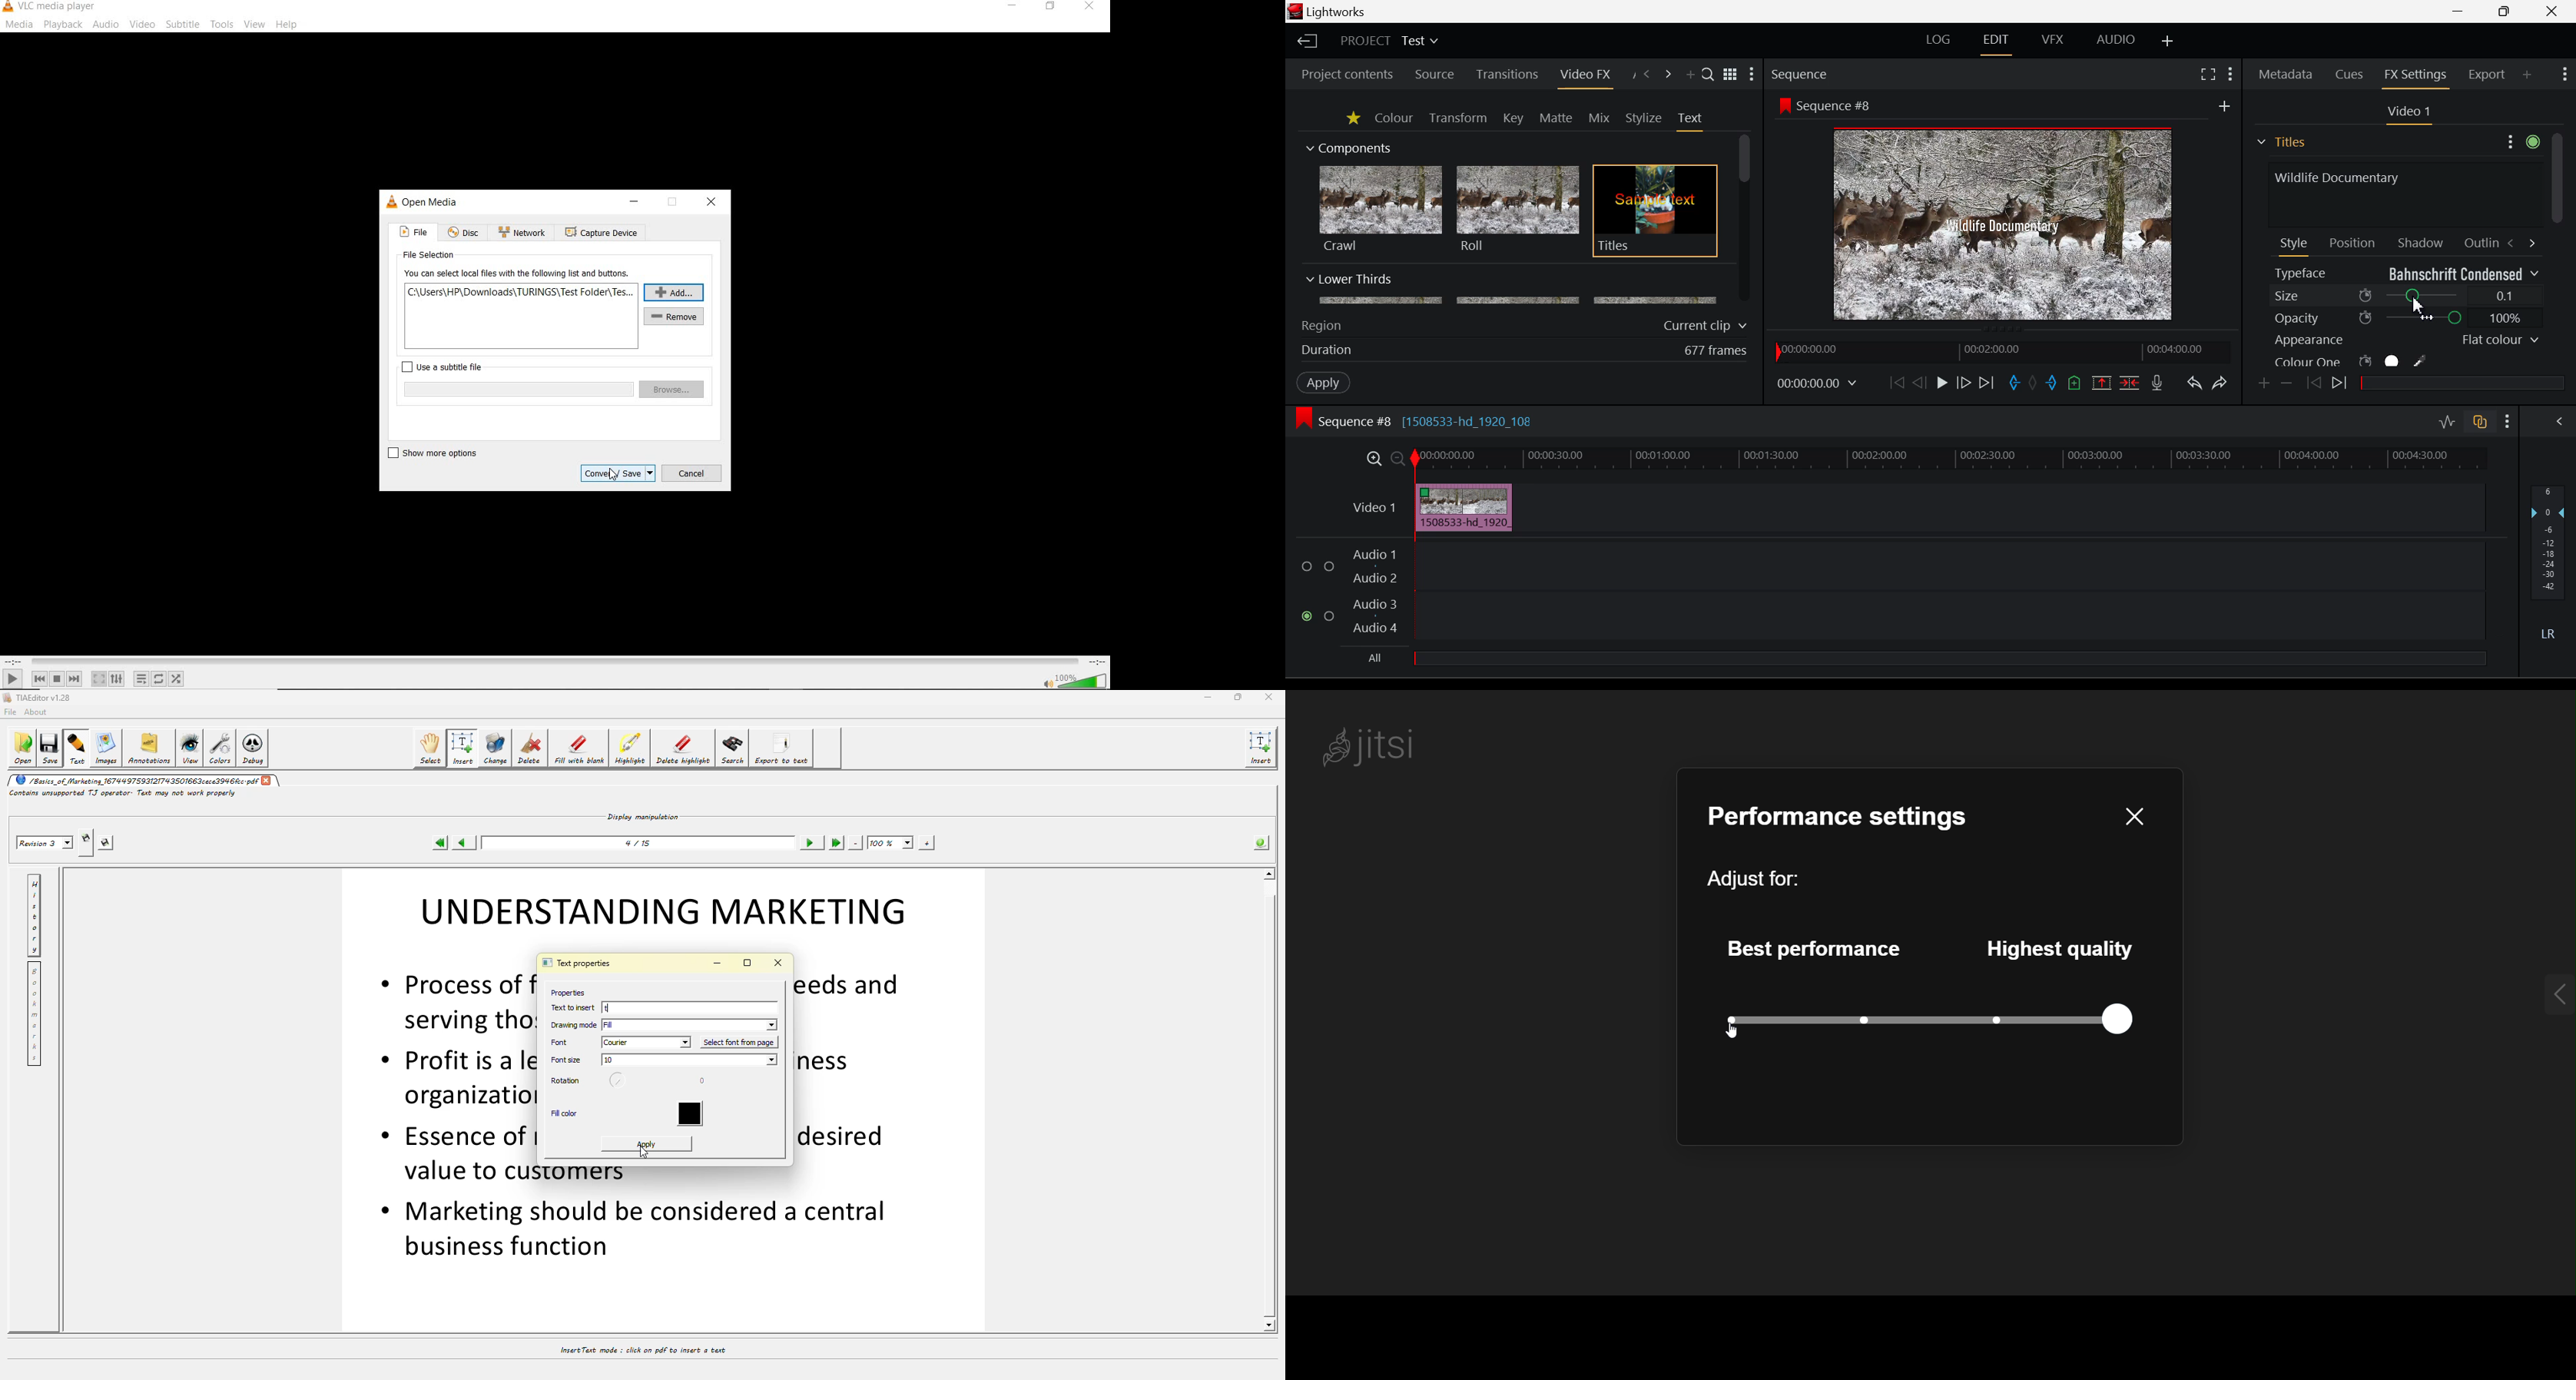 The height and width of the screenshot is (1400, 2576). I want to click on Sequence Preview Screen, so click(2007, 225).